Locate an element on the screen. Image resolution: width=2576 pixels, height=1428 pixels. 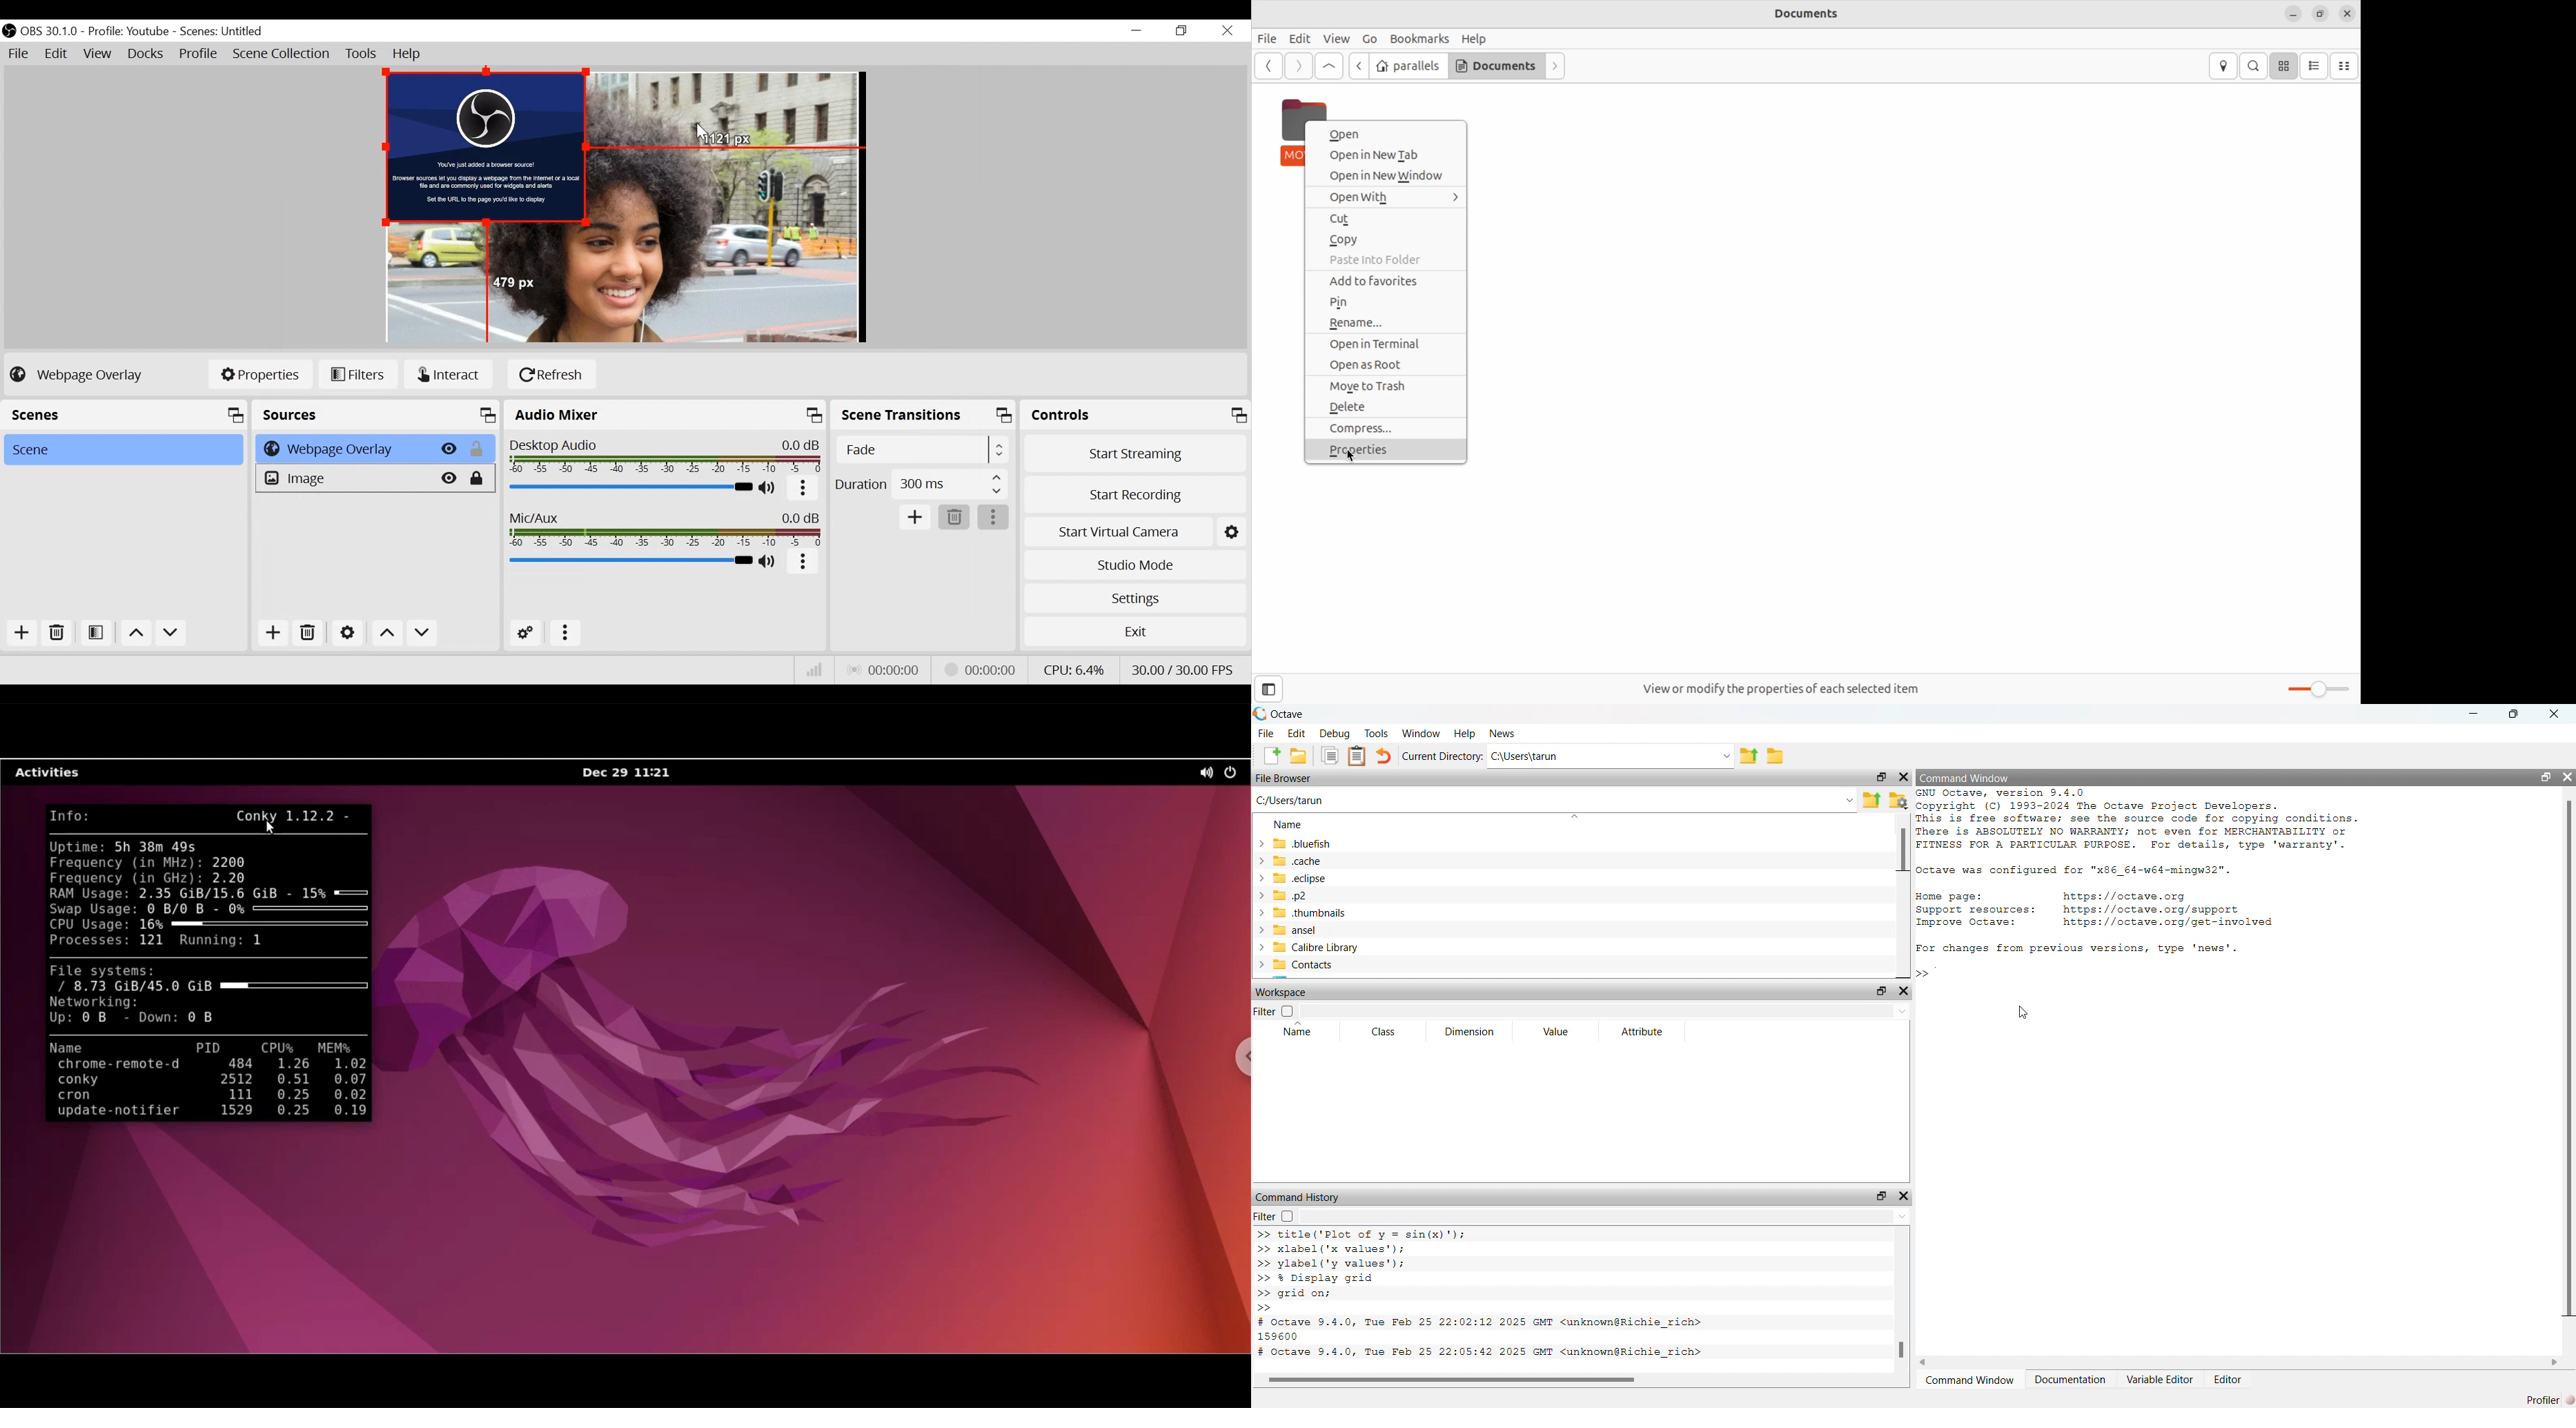
Variable Editor is located at coordinates (2159, 1380).